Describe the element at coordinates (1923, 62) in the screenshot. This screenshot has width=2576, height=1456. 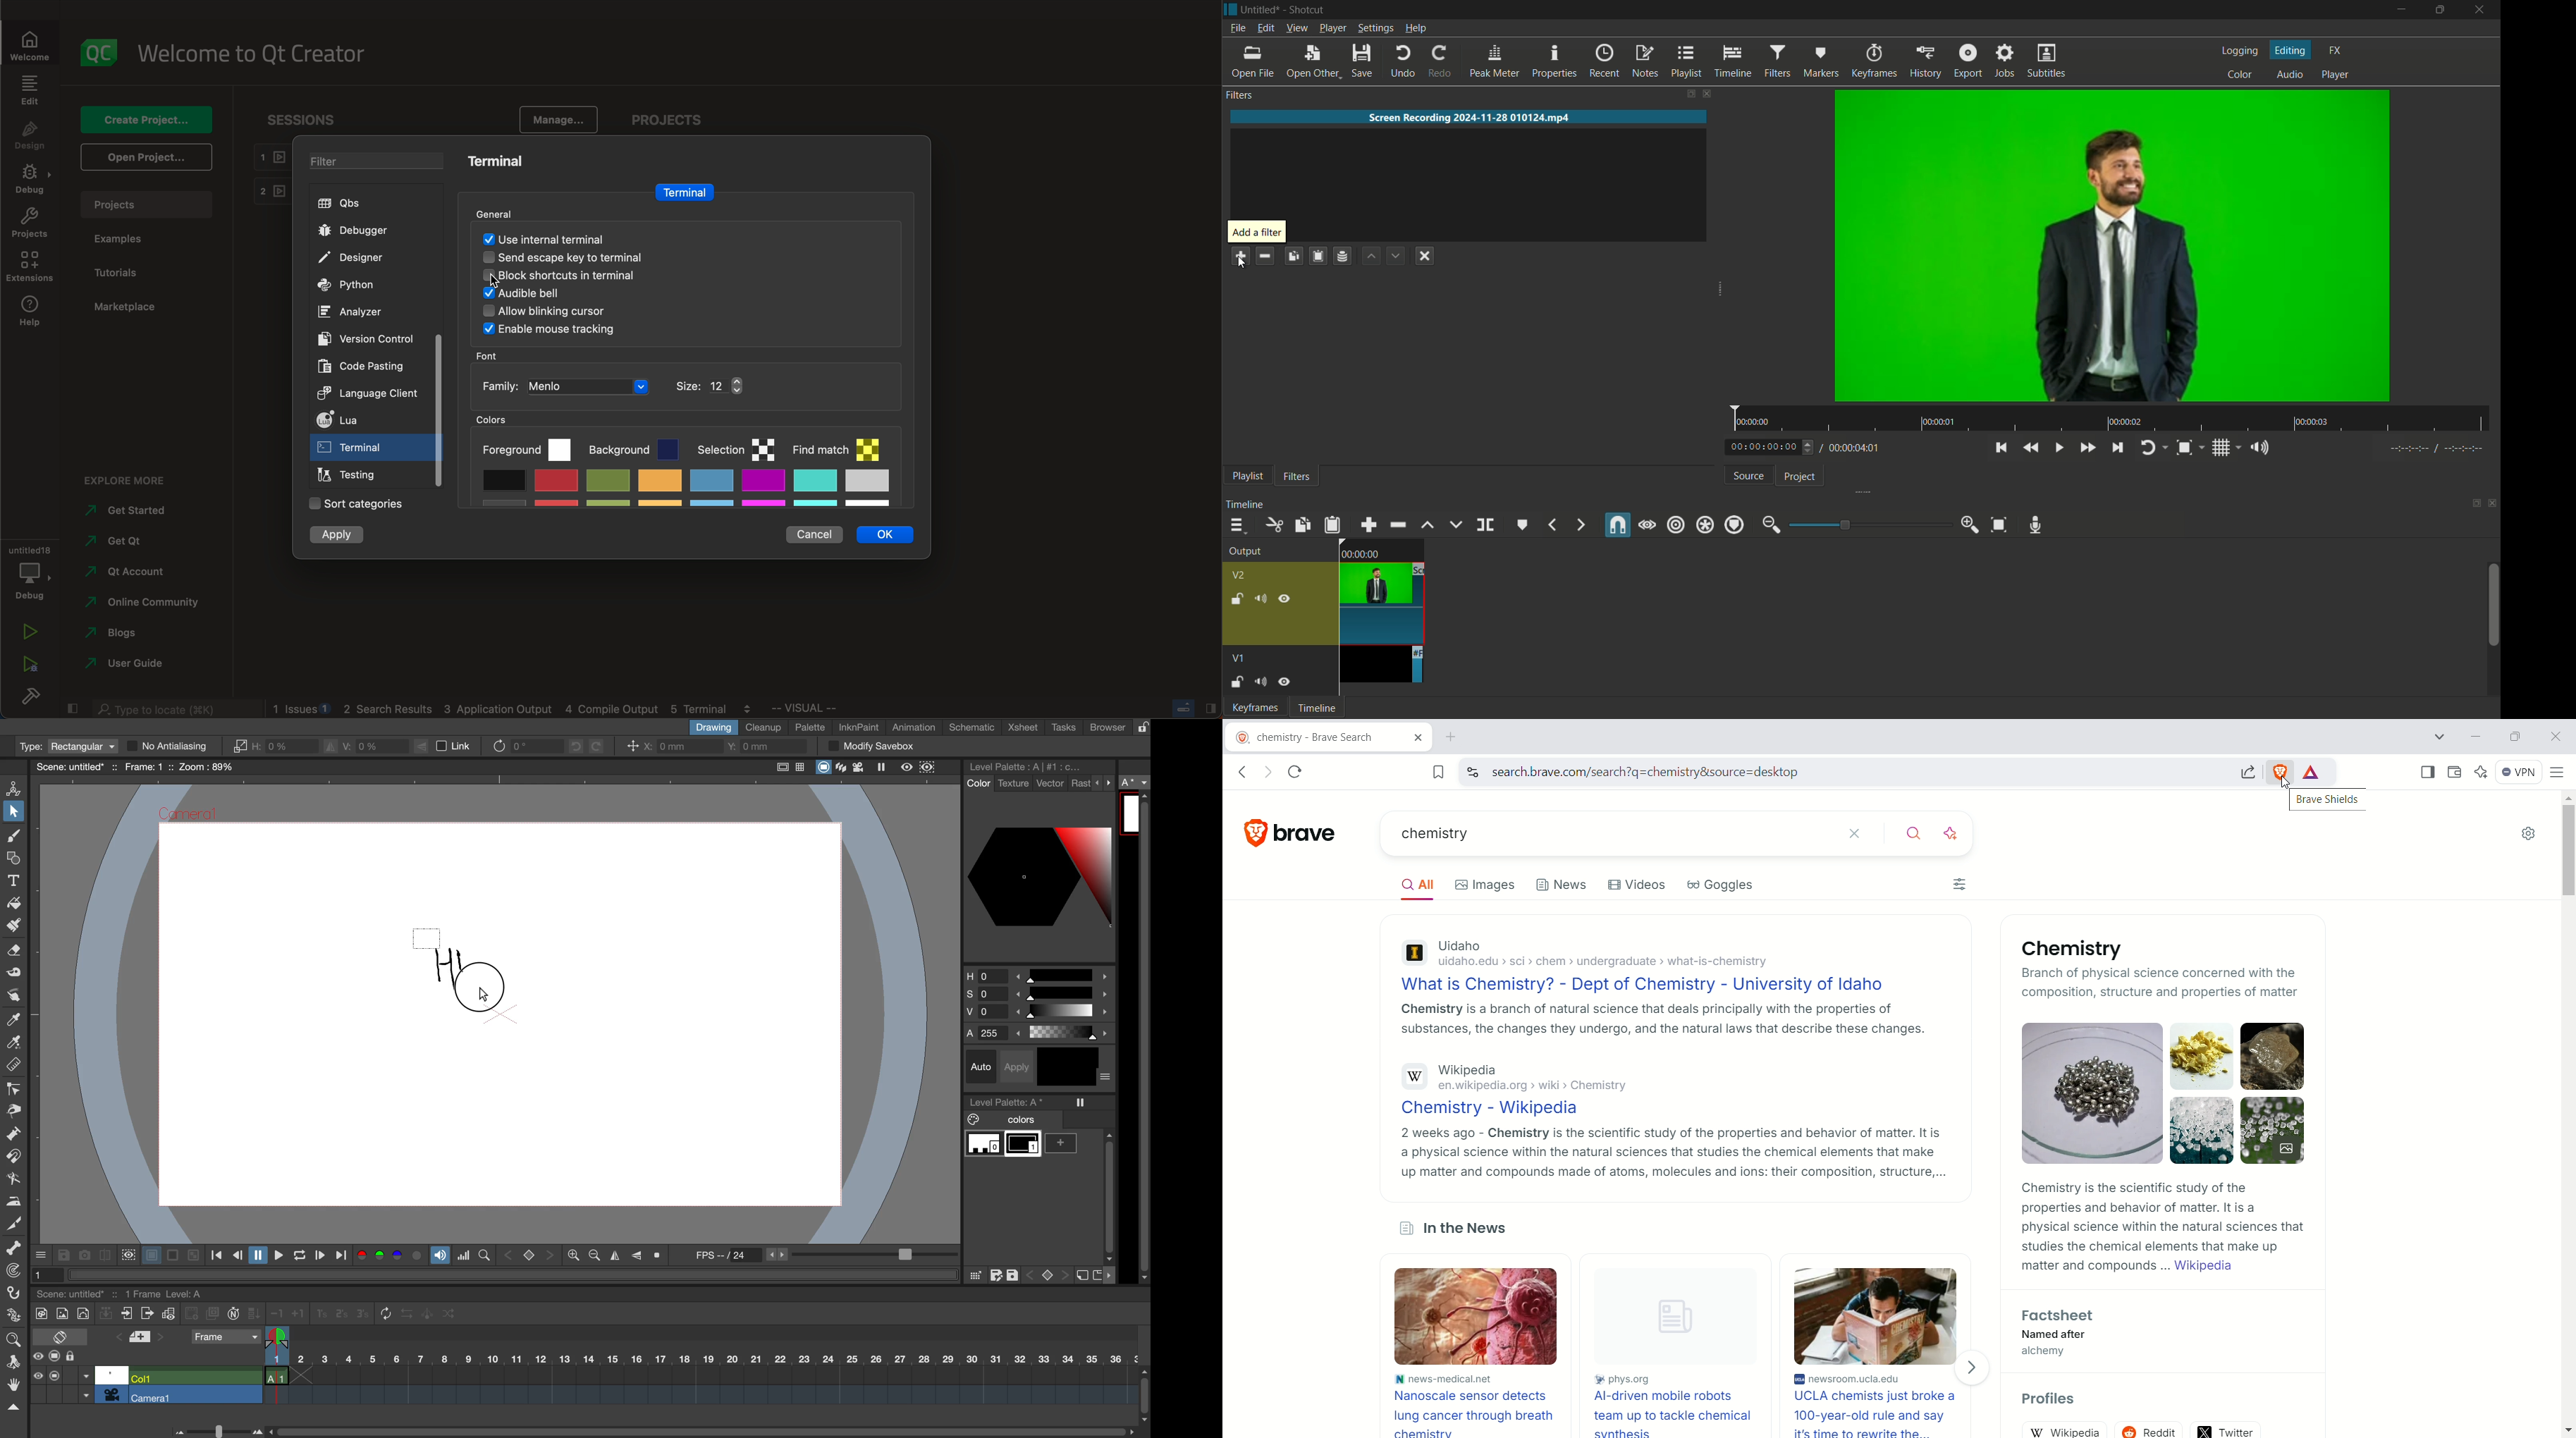
I see `history` at that location.